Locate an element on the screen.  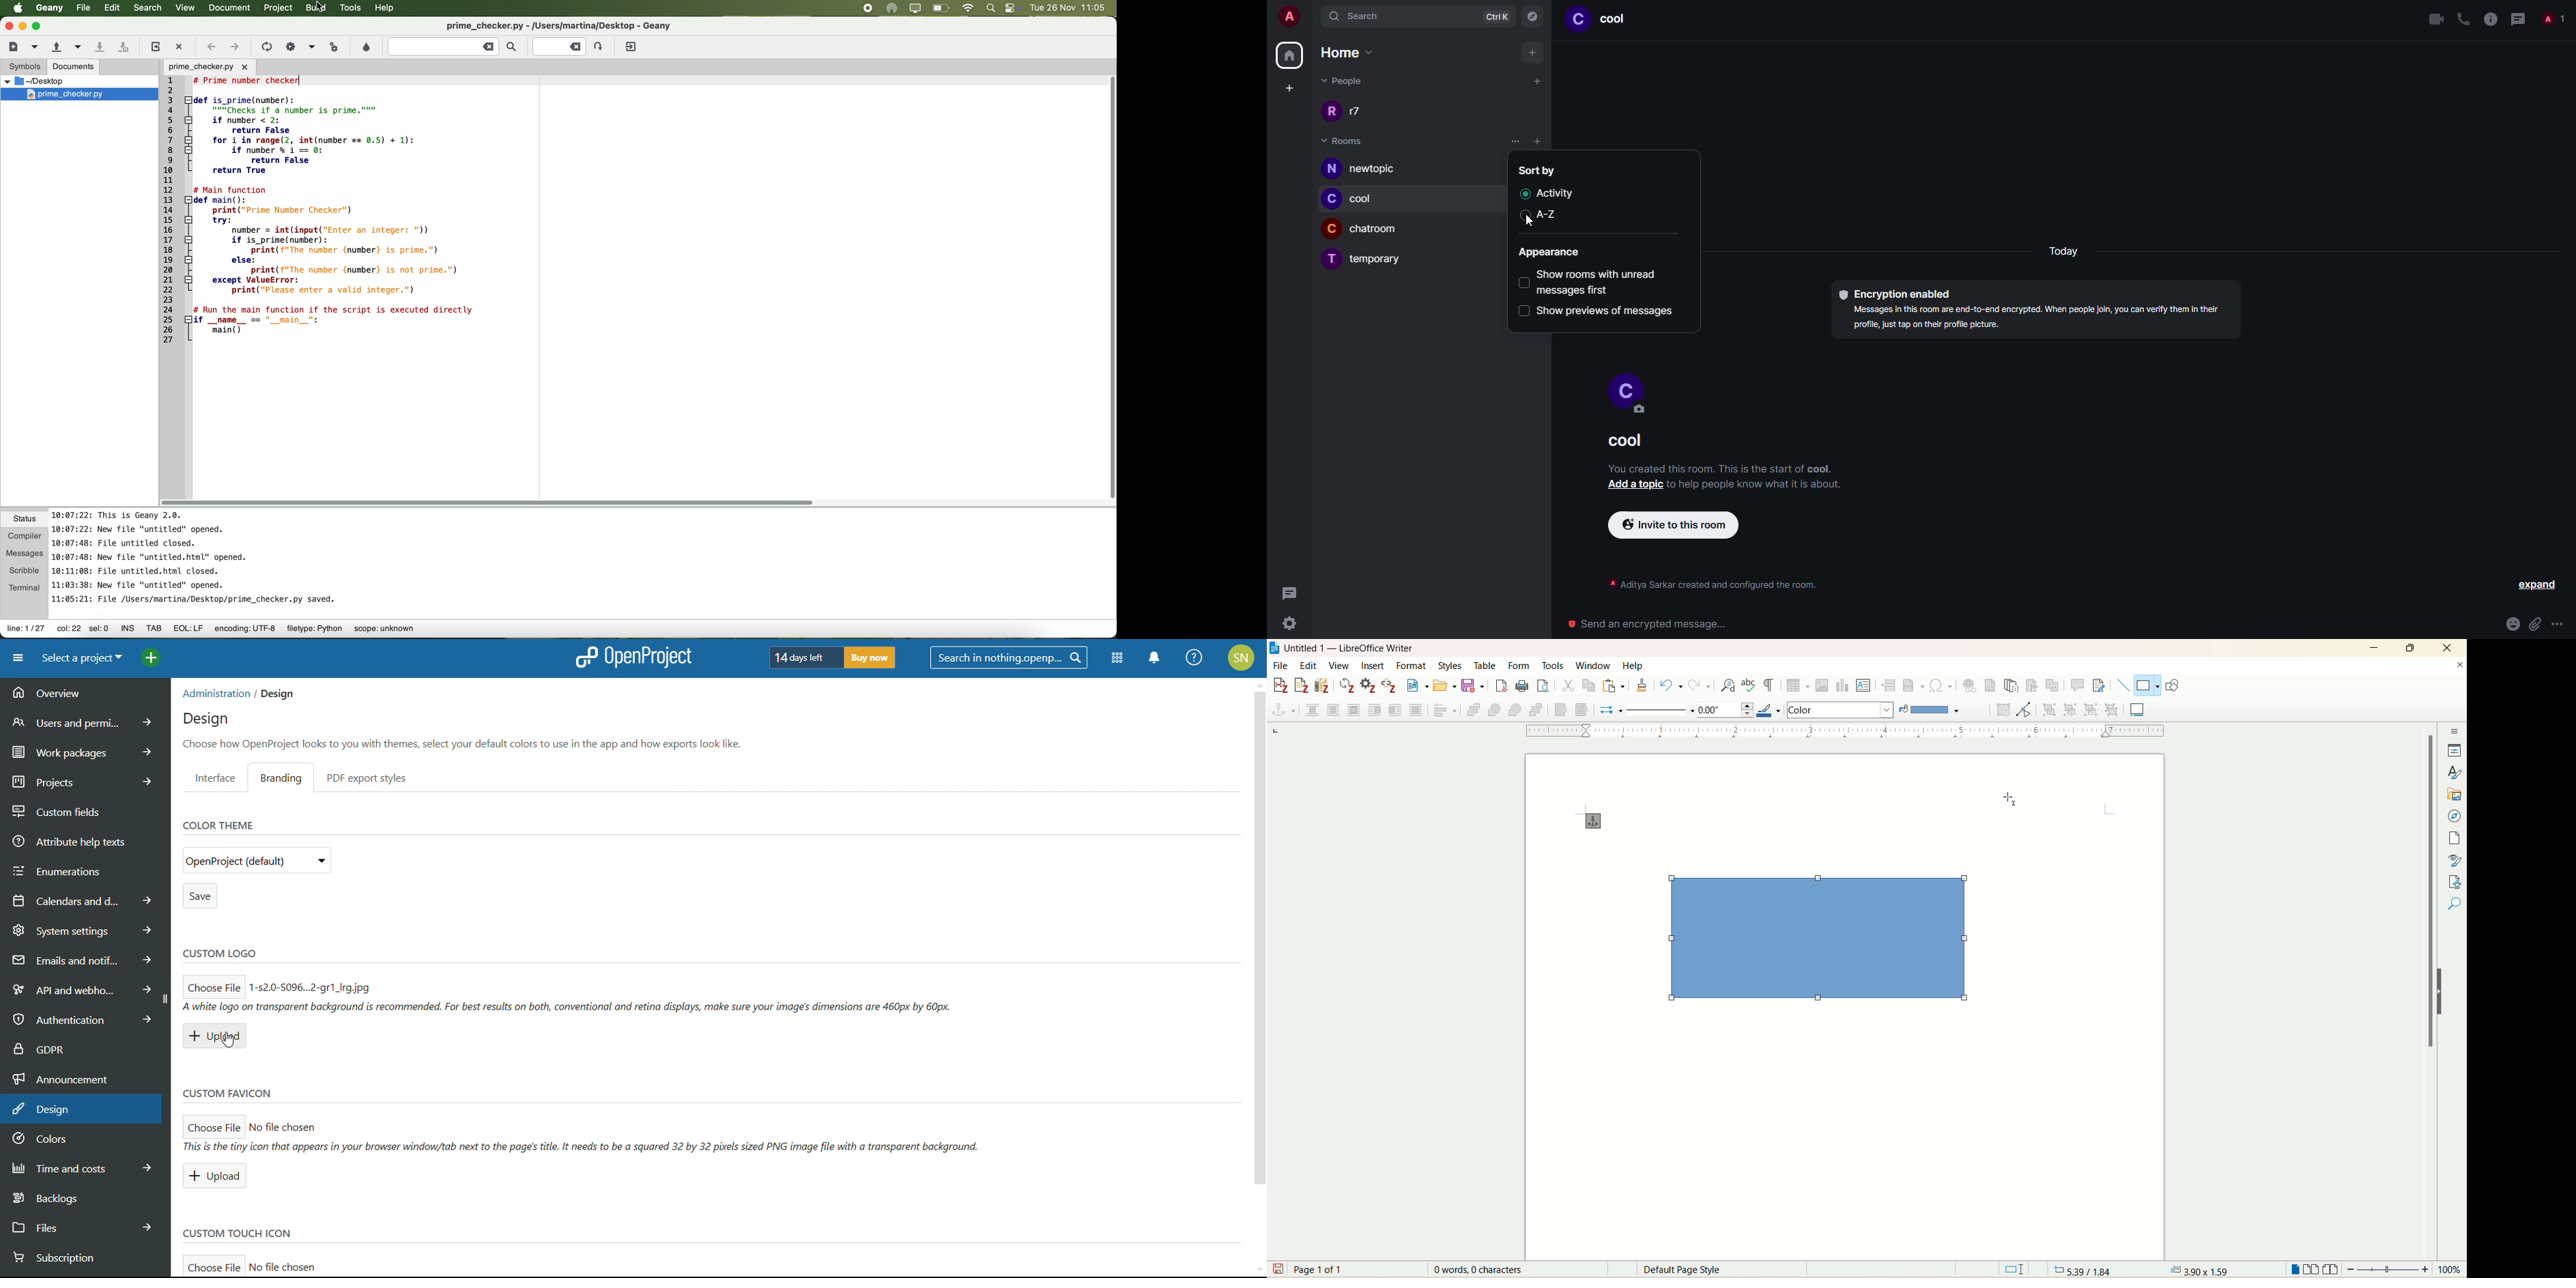
threads is located at coordinates (2517, 18).